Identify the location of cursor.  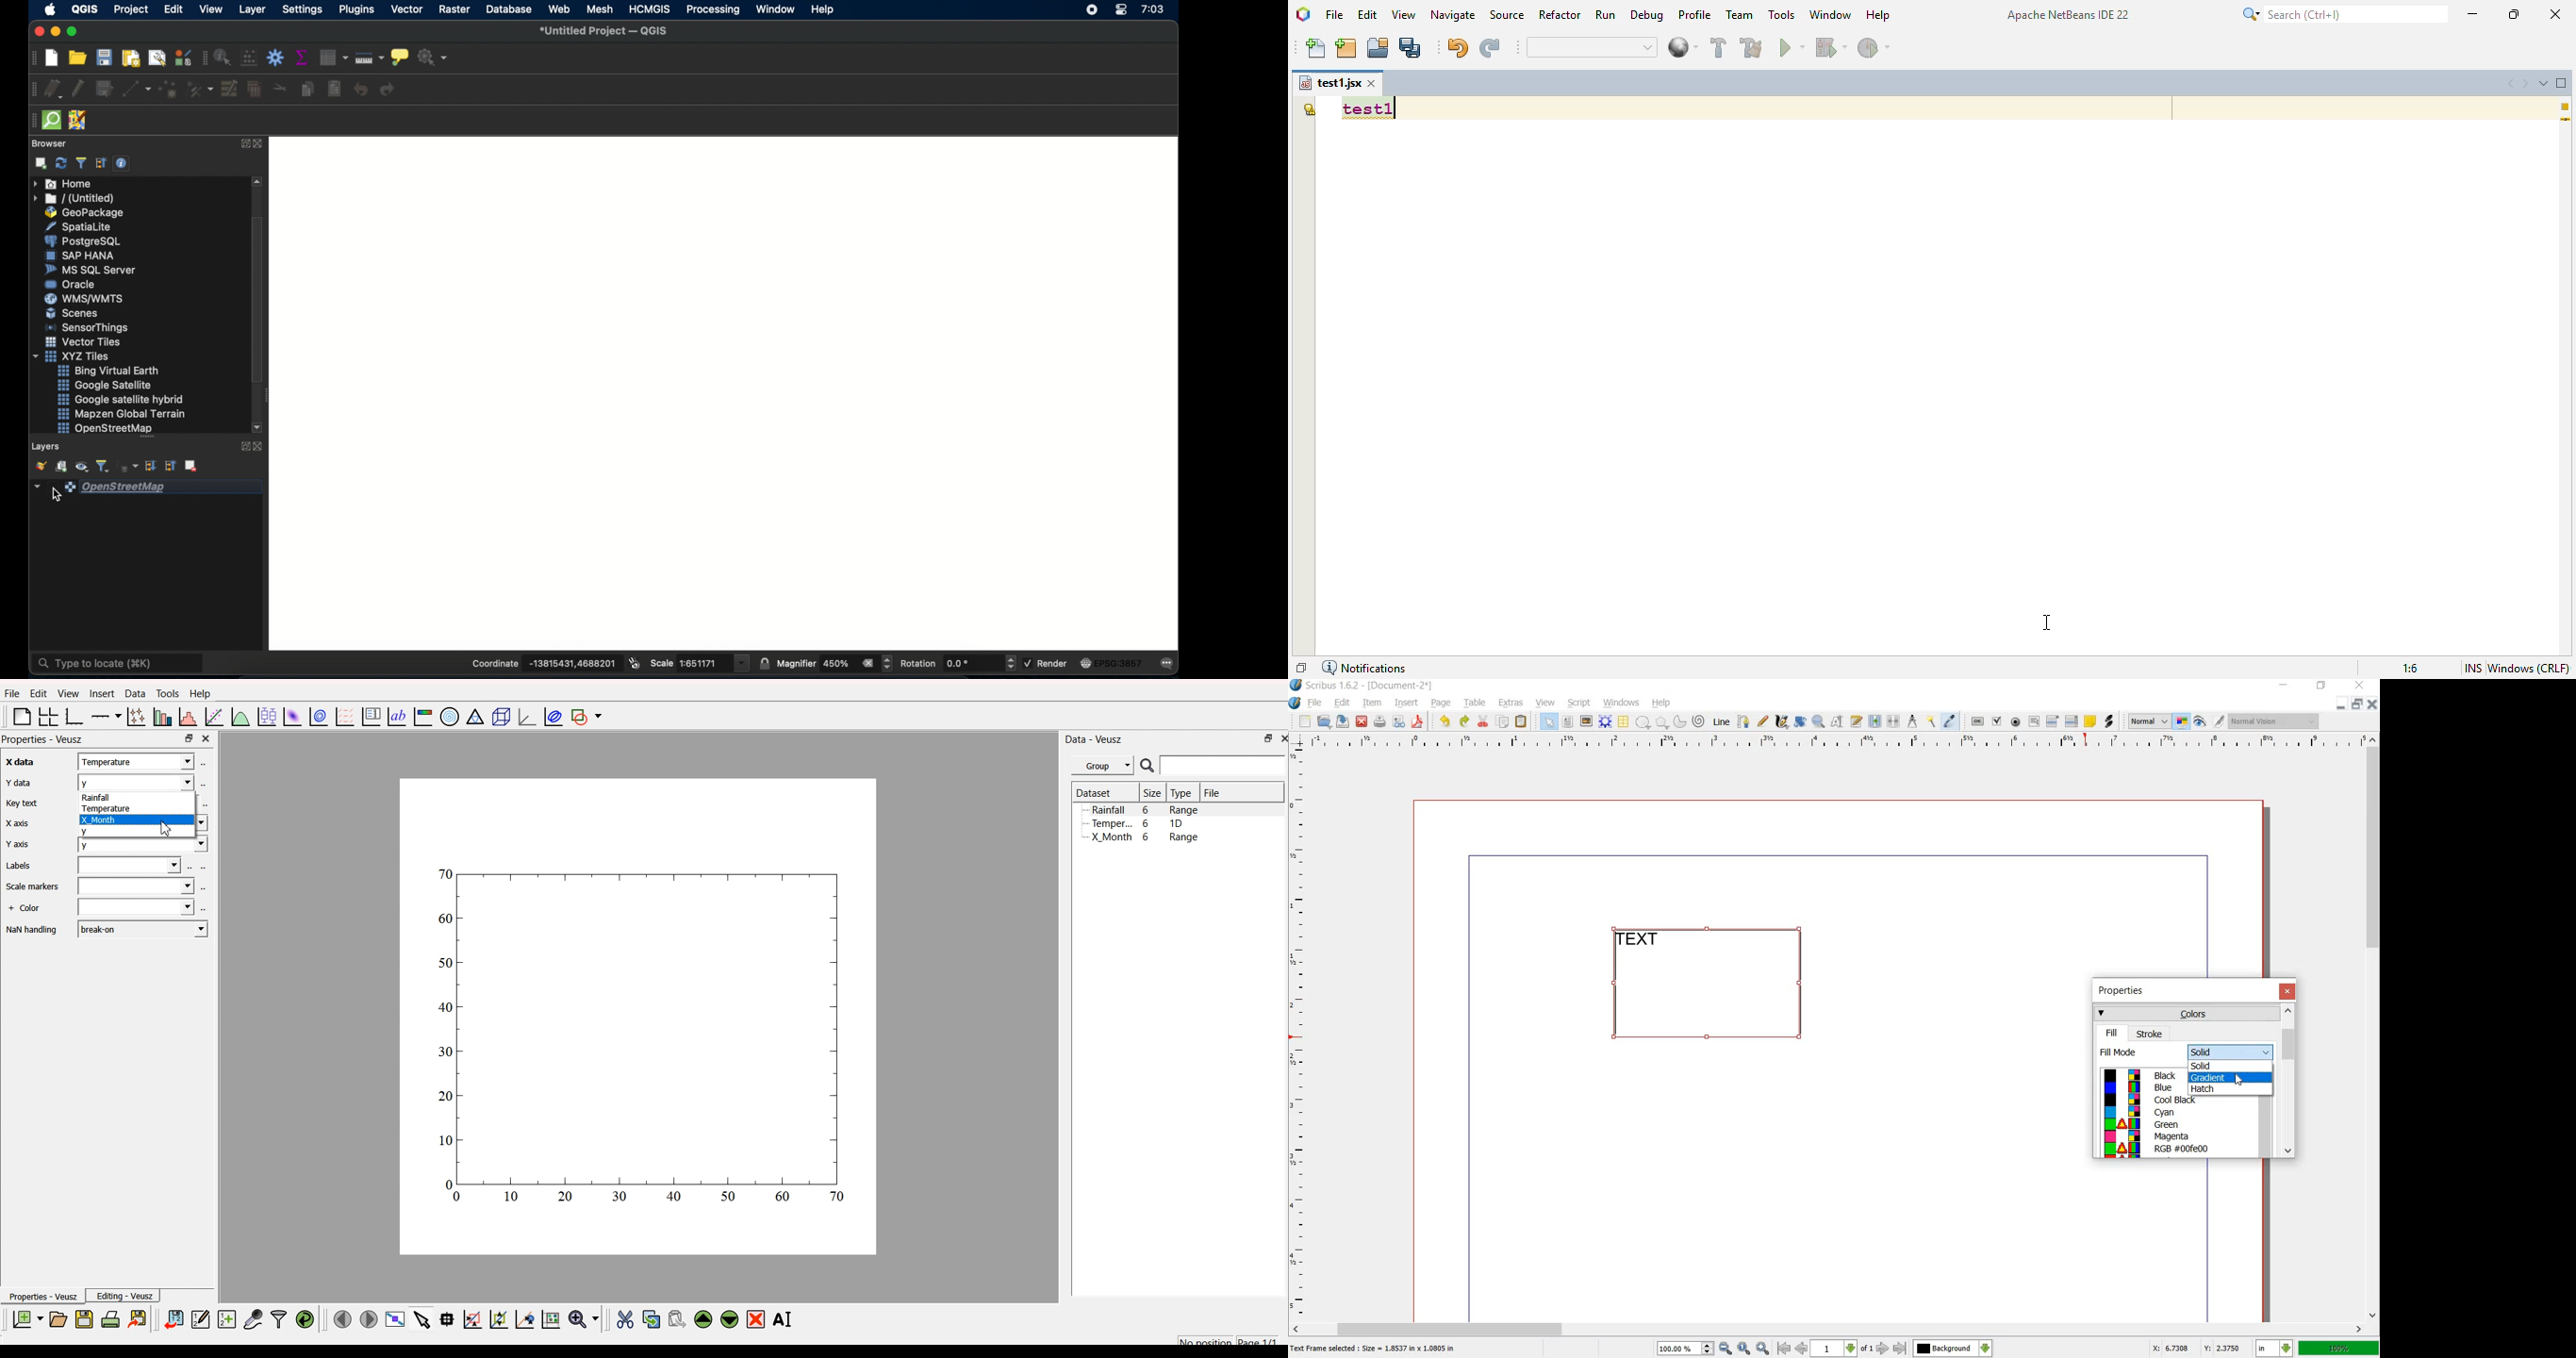
(167, 829).